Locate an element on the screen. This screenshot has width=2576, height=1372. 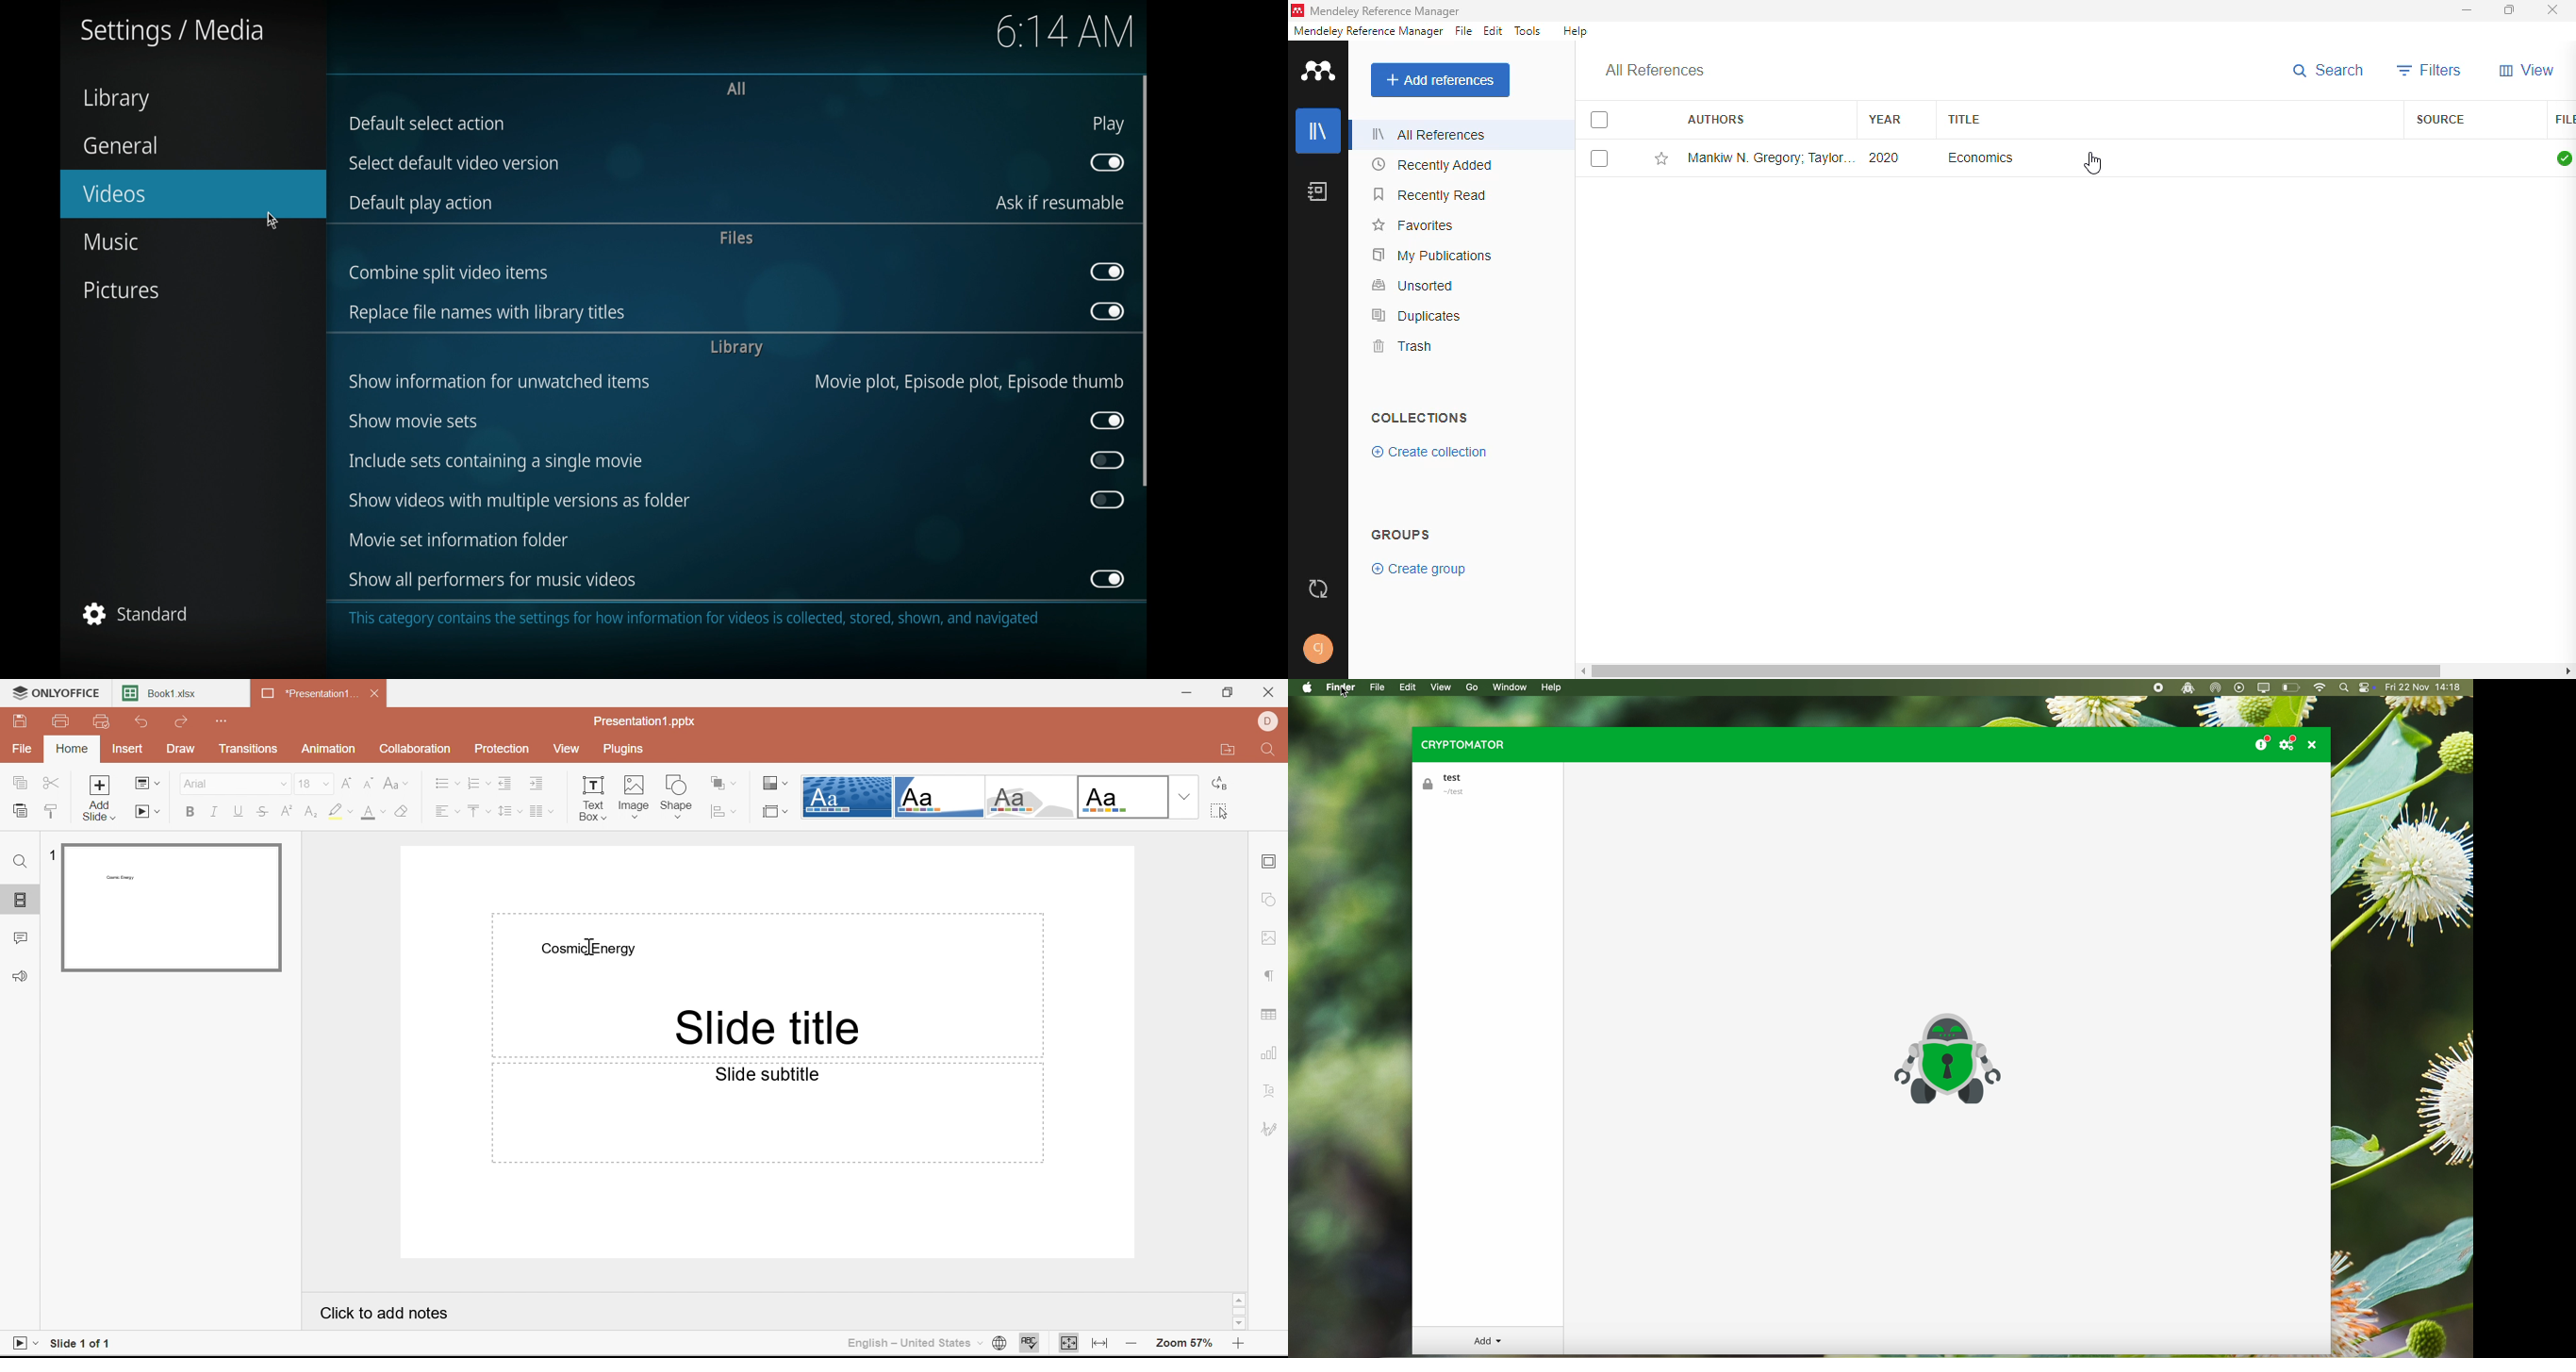
Decrease Indent is located at coordinates (504, 782).